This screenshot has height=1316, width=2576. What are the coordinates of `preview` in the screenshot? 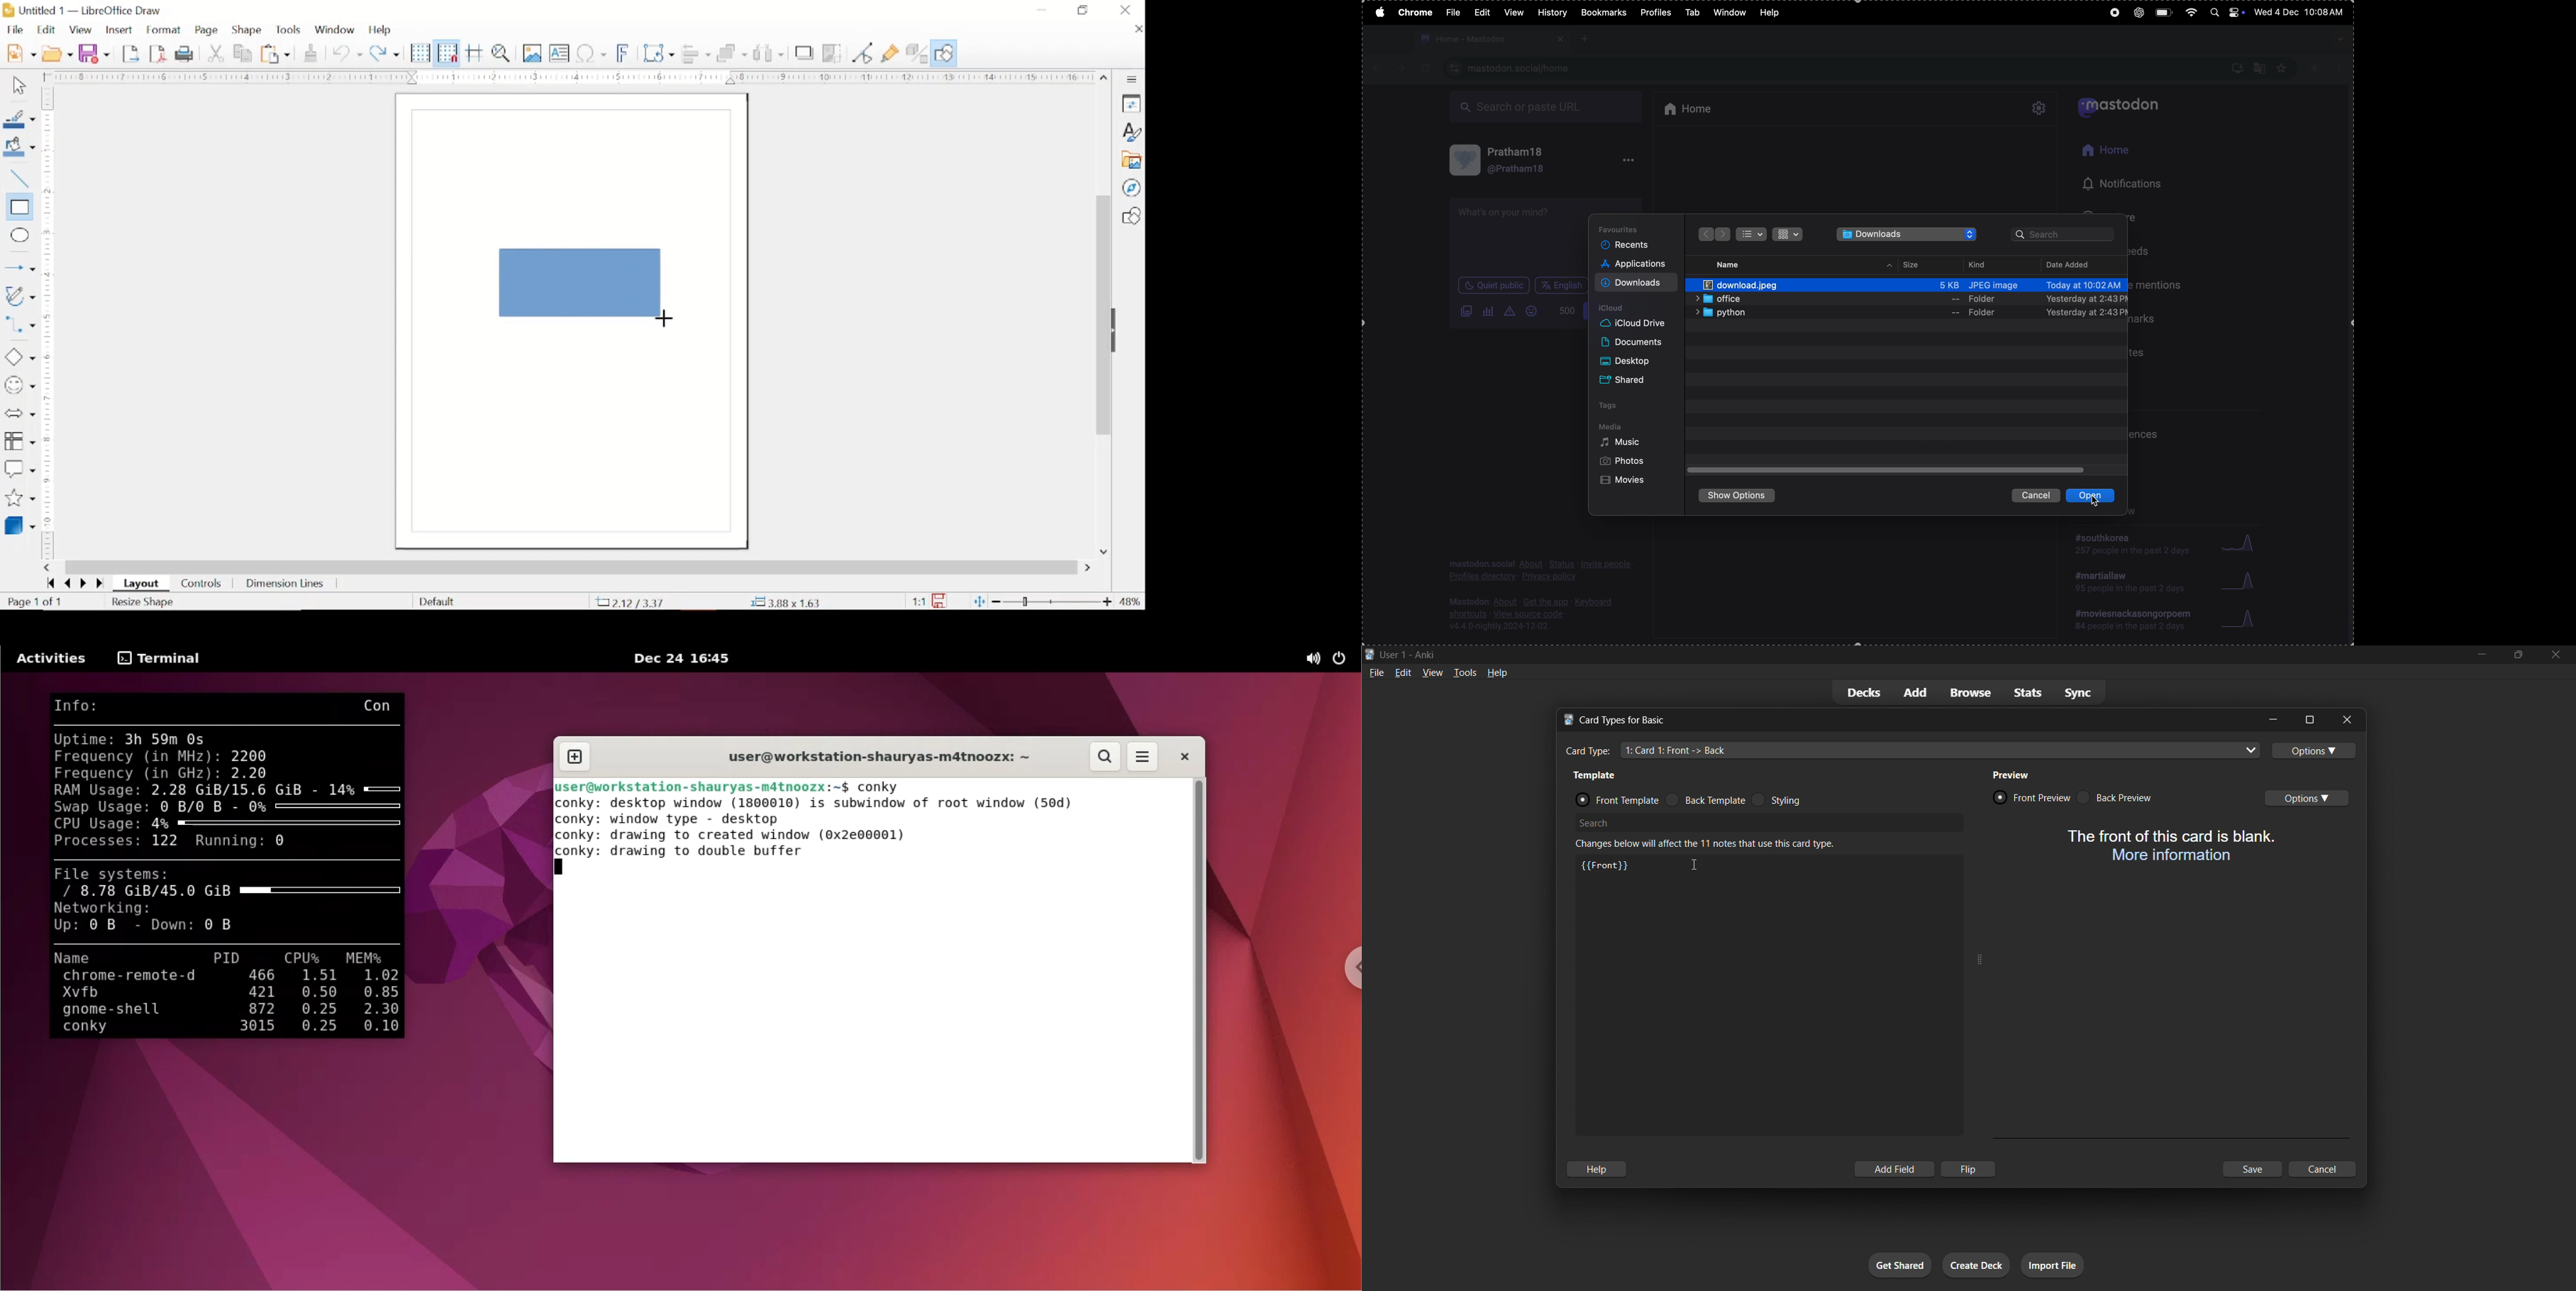 It's located at (2010, 774).